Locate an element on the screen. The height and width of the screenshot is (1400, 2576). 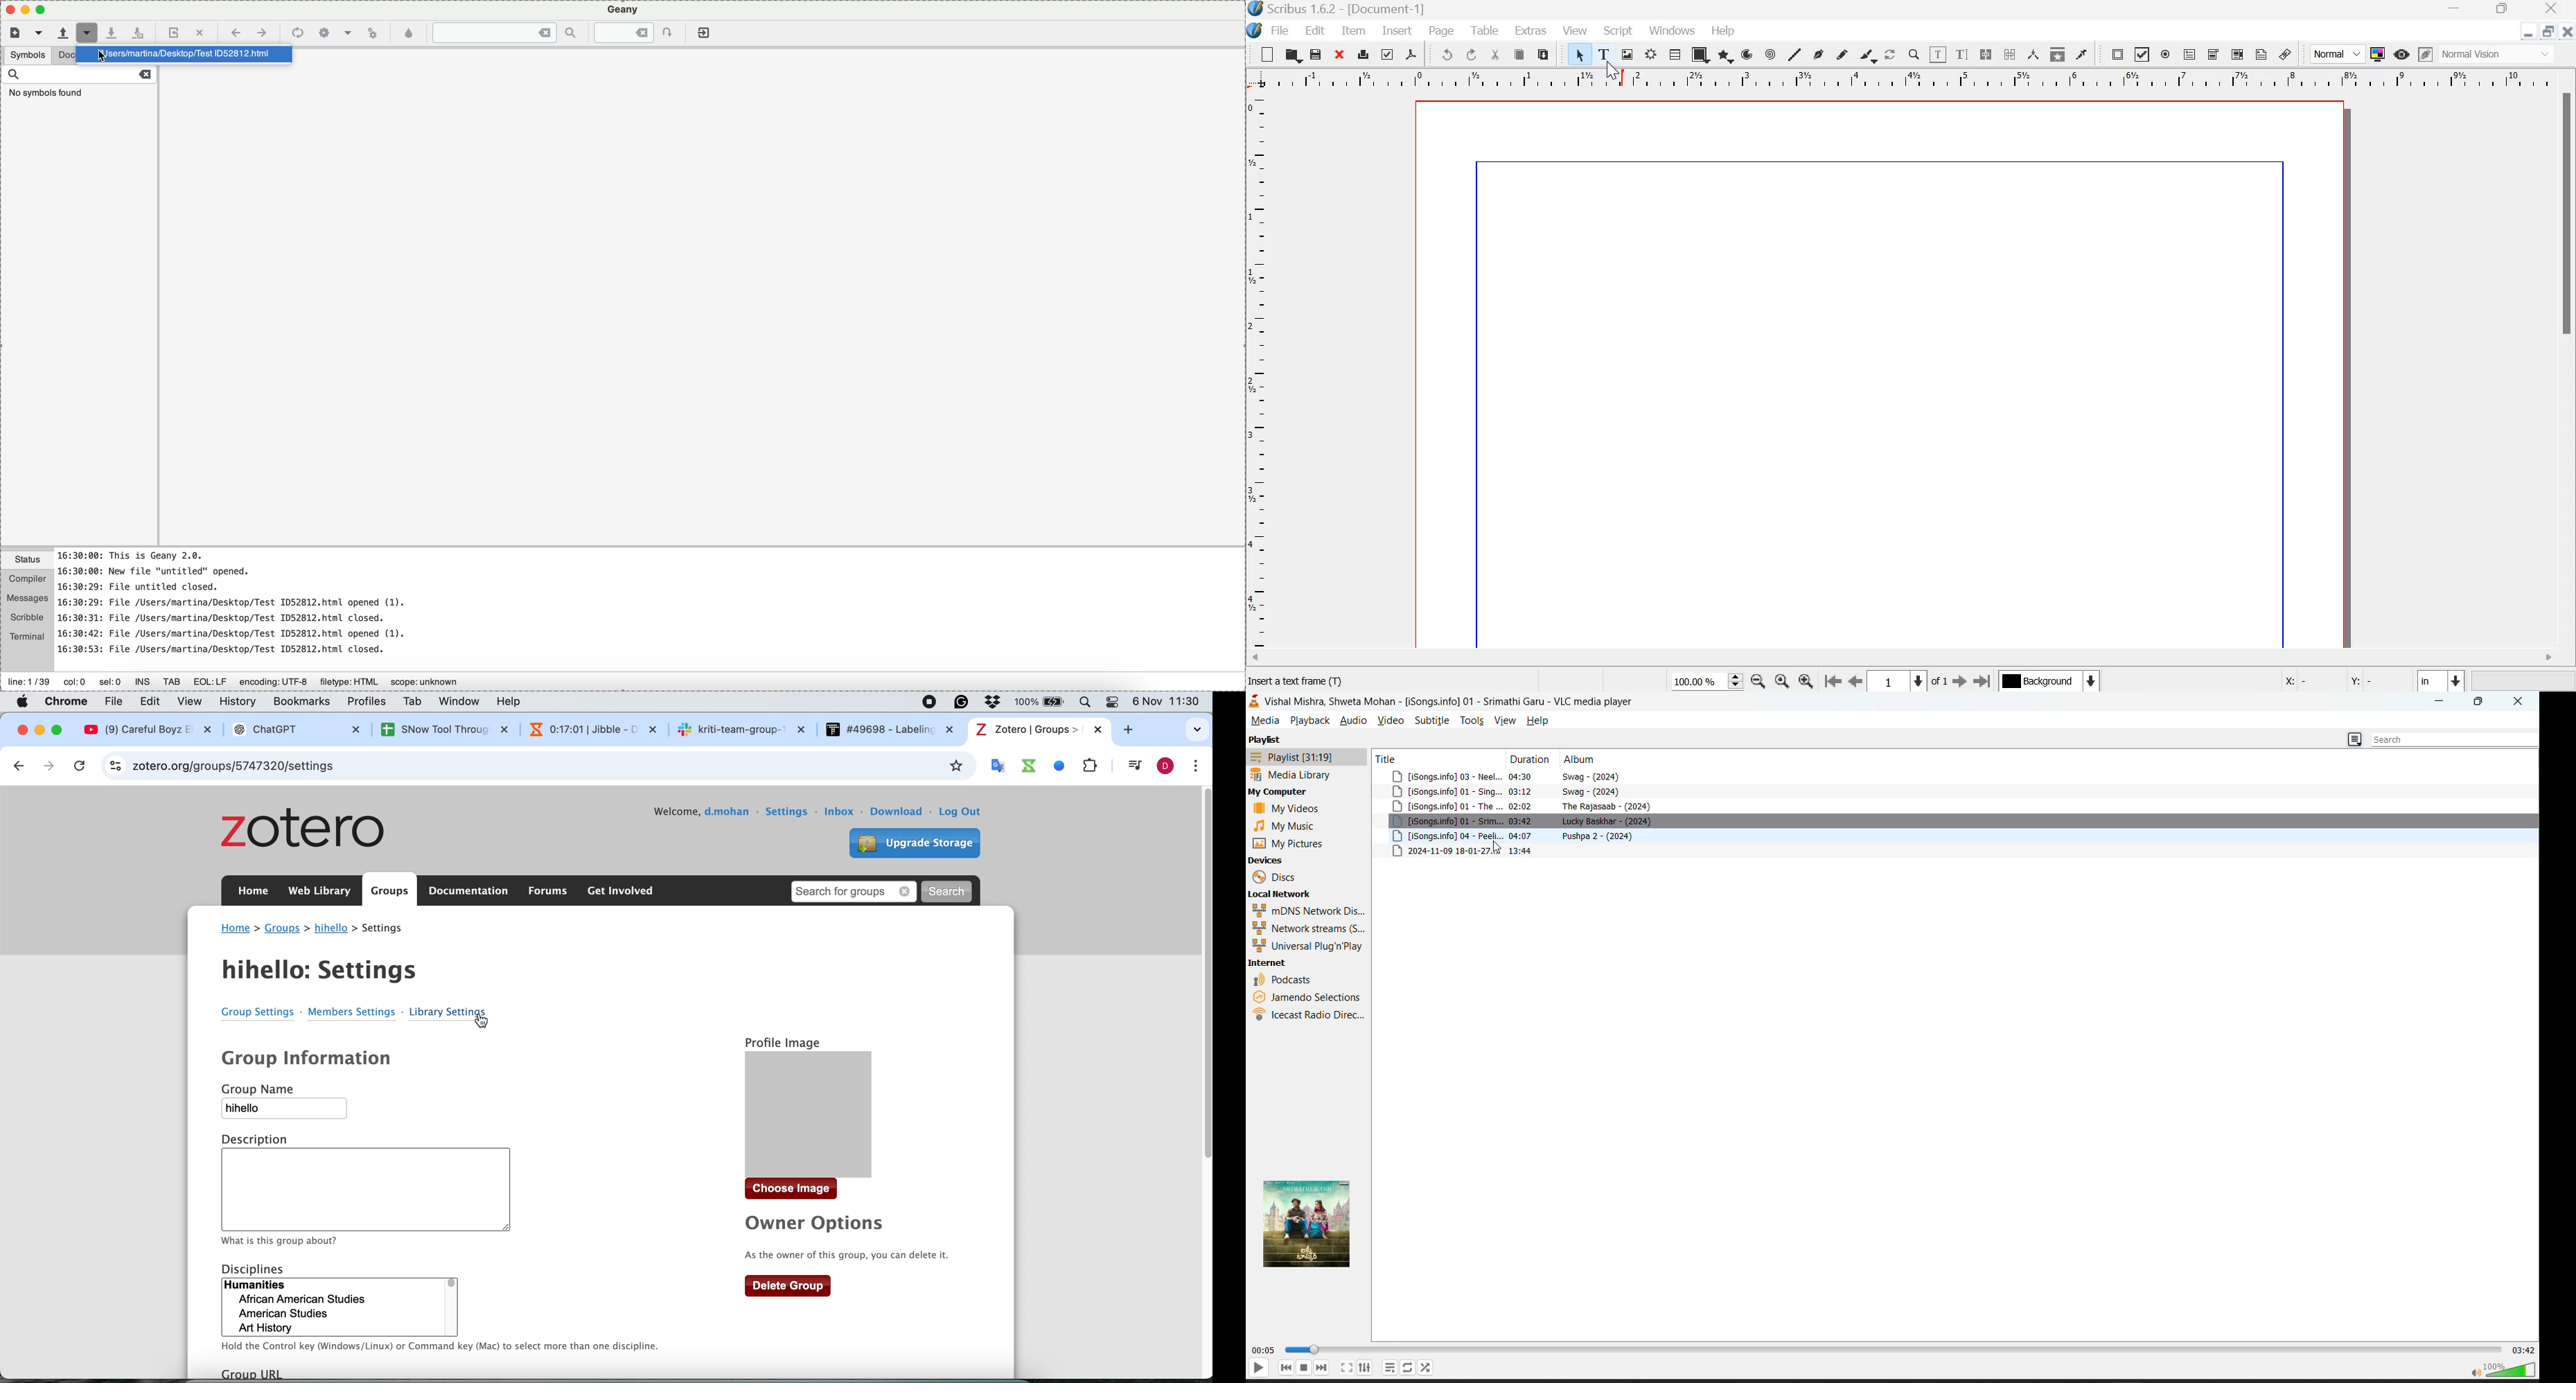
03:42 is located at coordinates (1522, 820).